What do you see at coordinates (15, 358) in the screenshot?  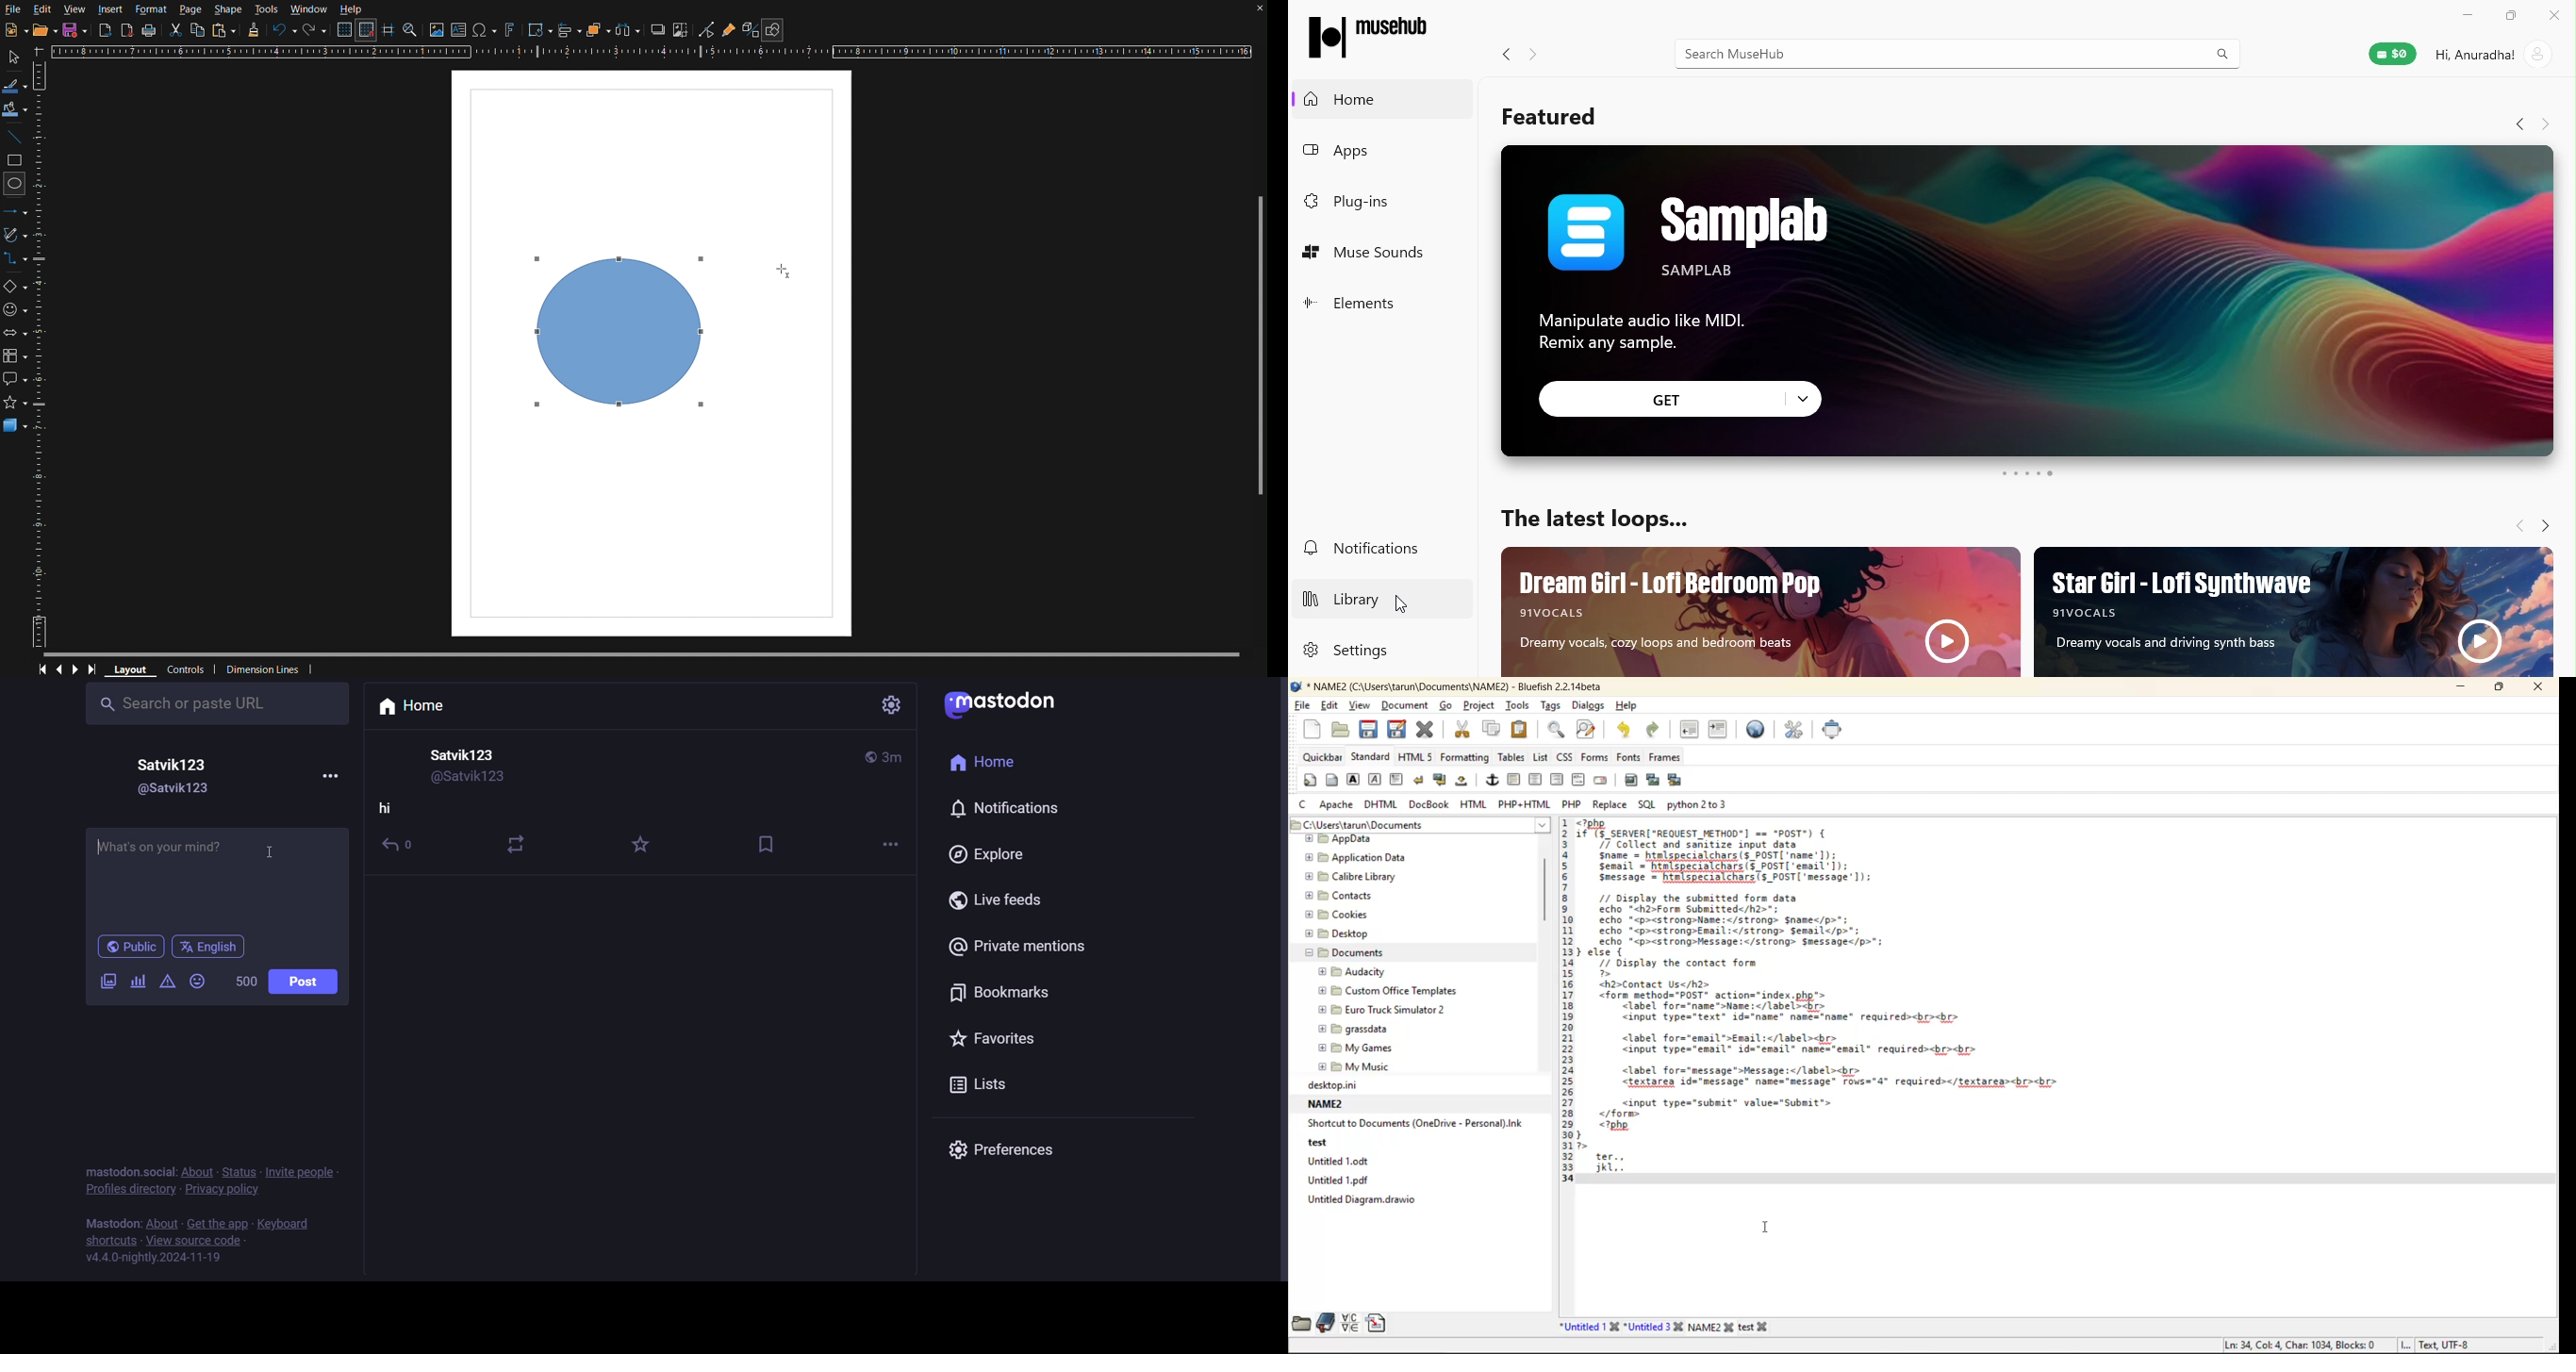 I see `Flowchart` at bounding box center [15, 358].